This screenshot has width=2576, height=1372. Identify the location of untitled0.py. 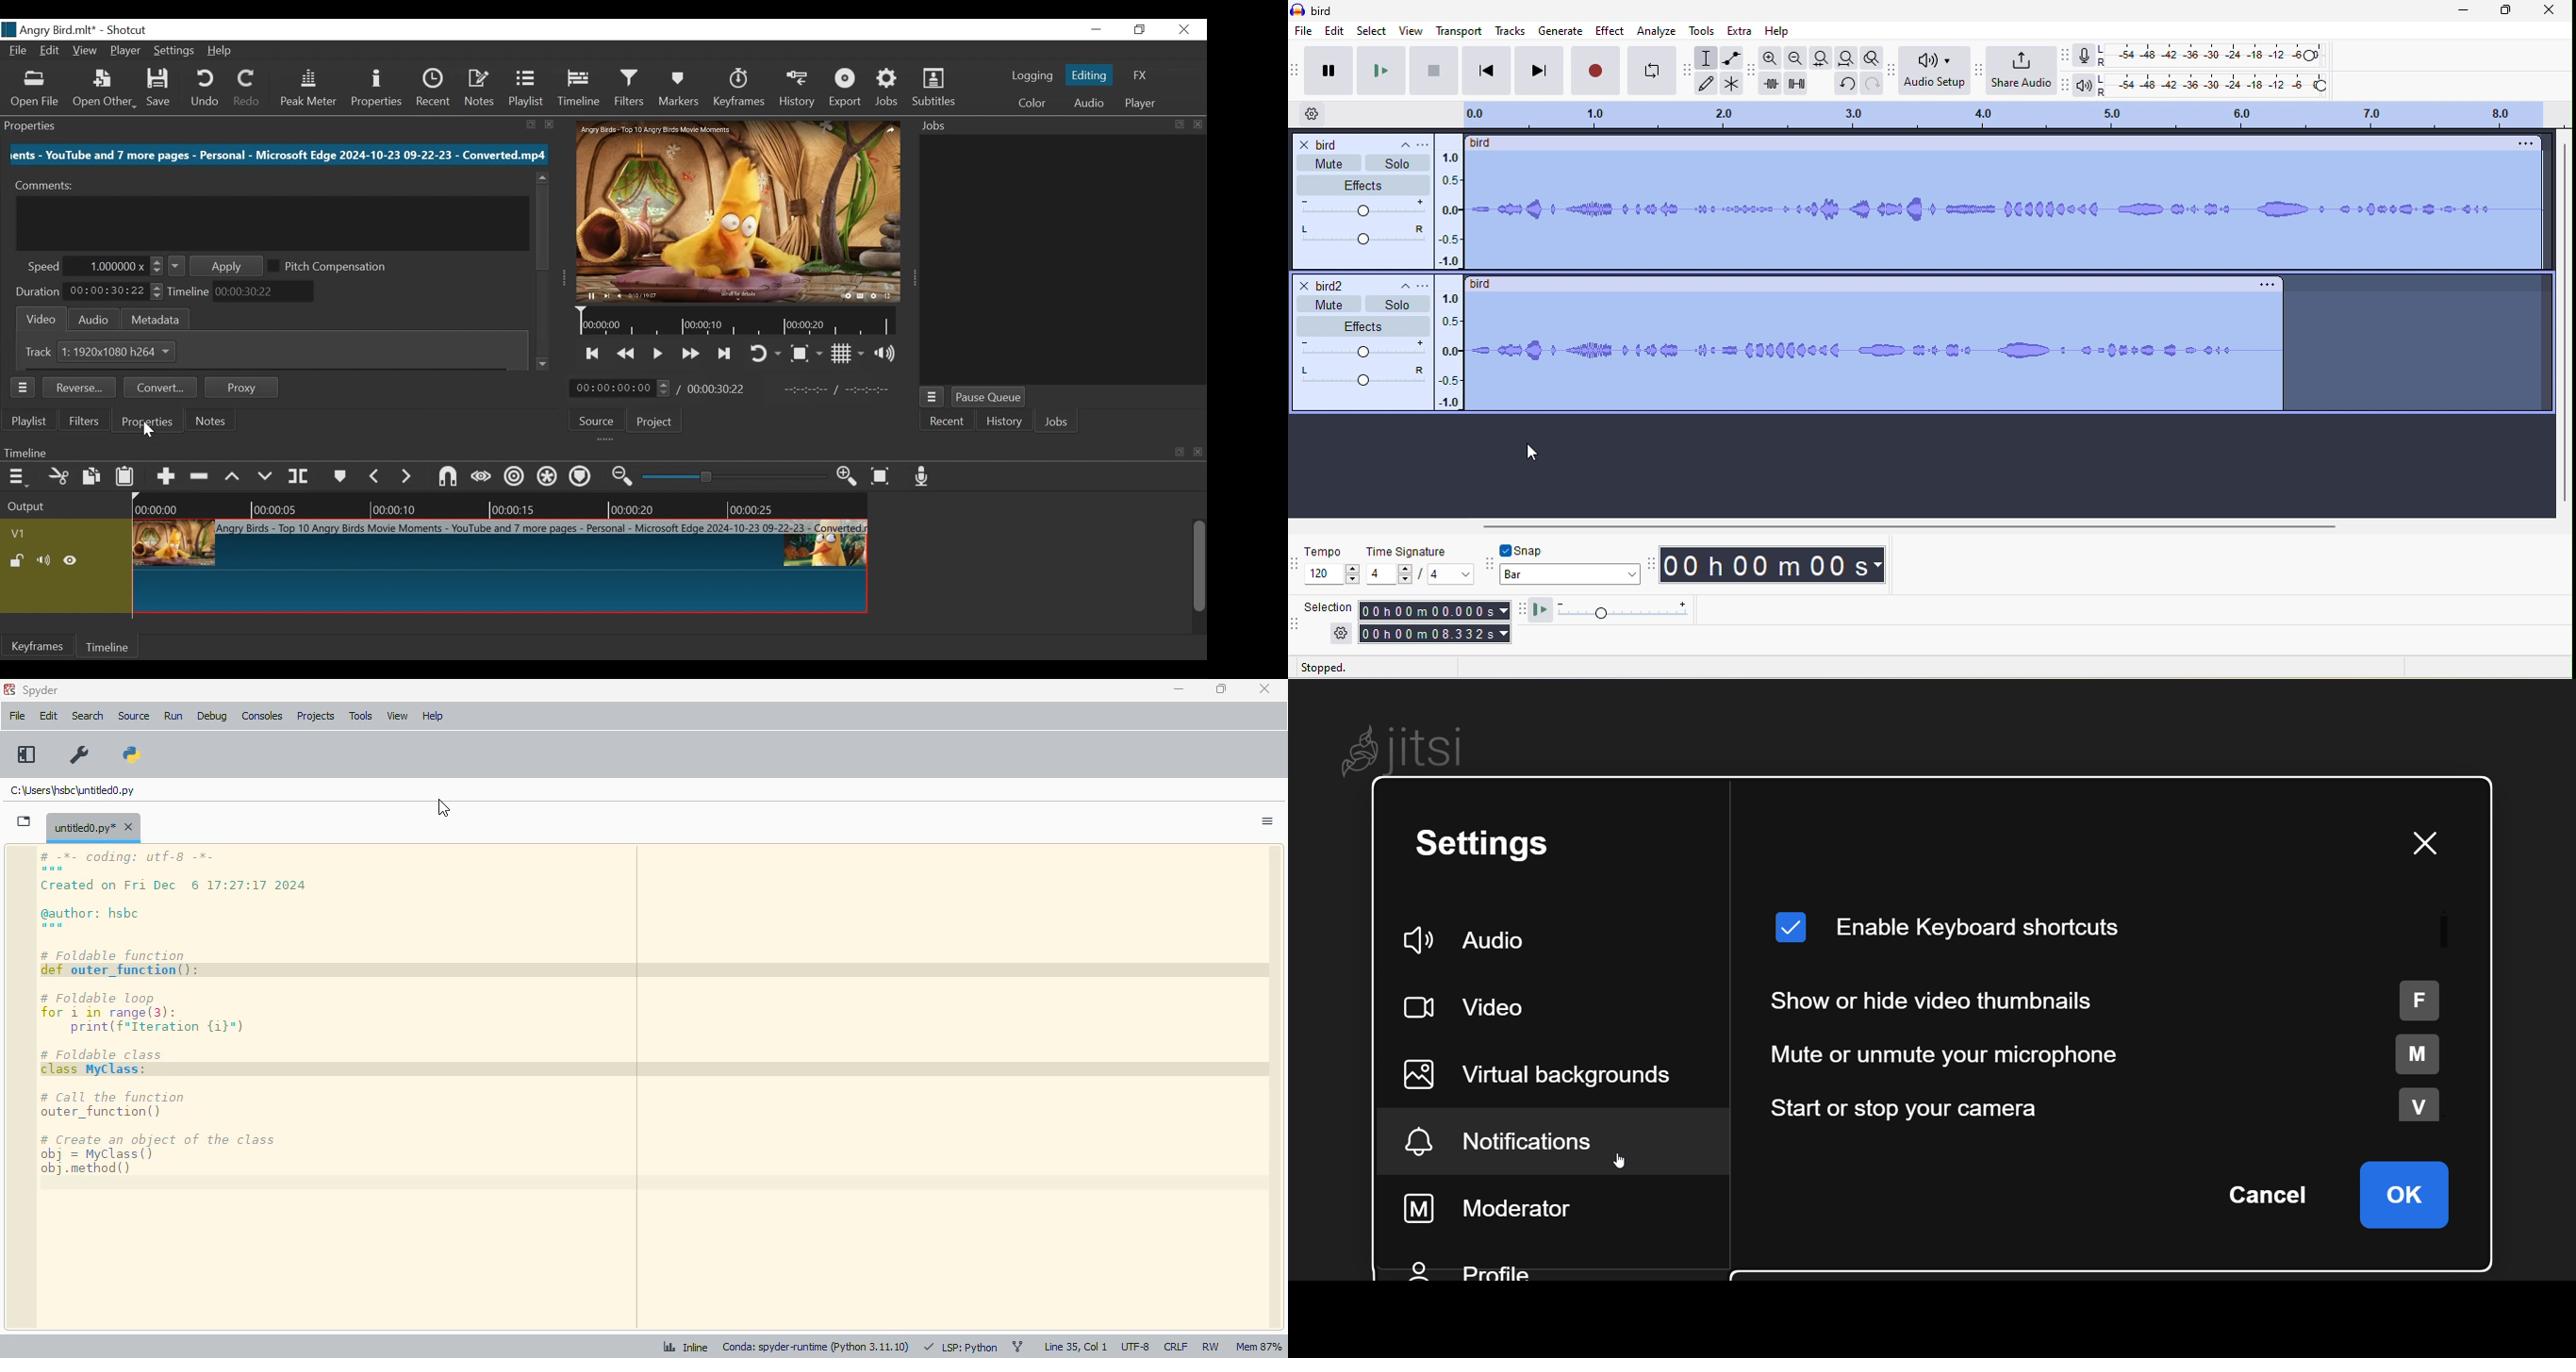
(72, 790).